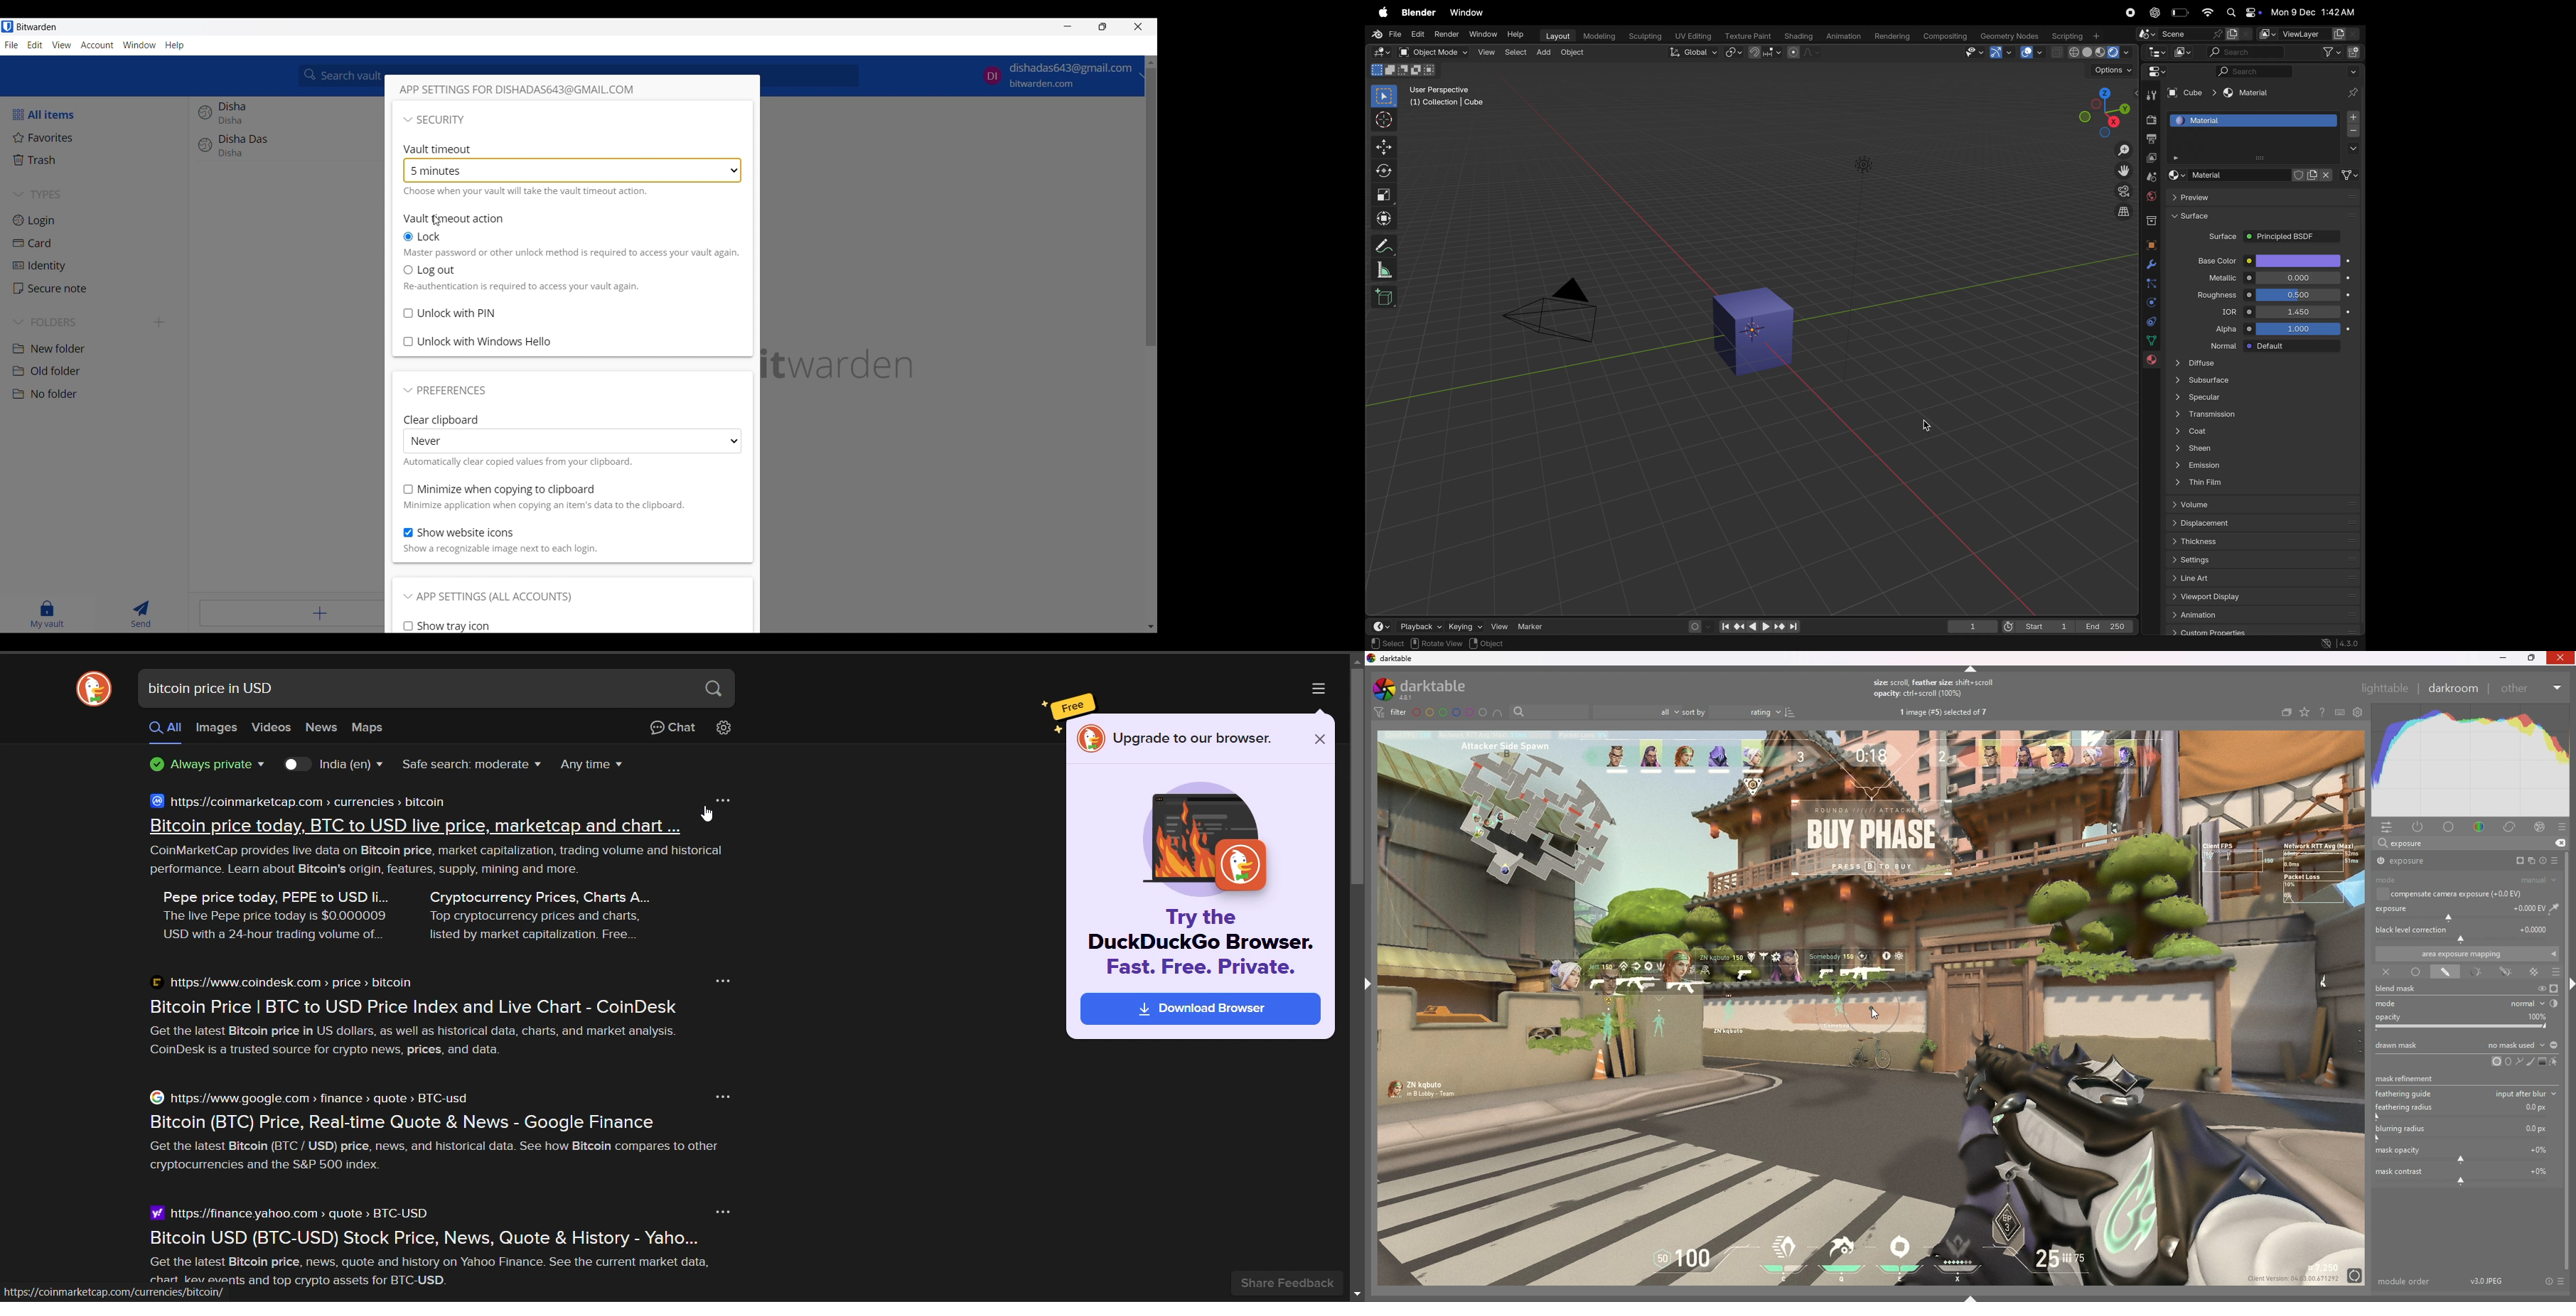  Describe the element at coordinates (2503, 659) in the screenshot. I see `minimize` at that location.